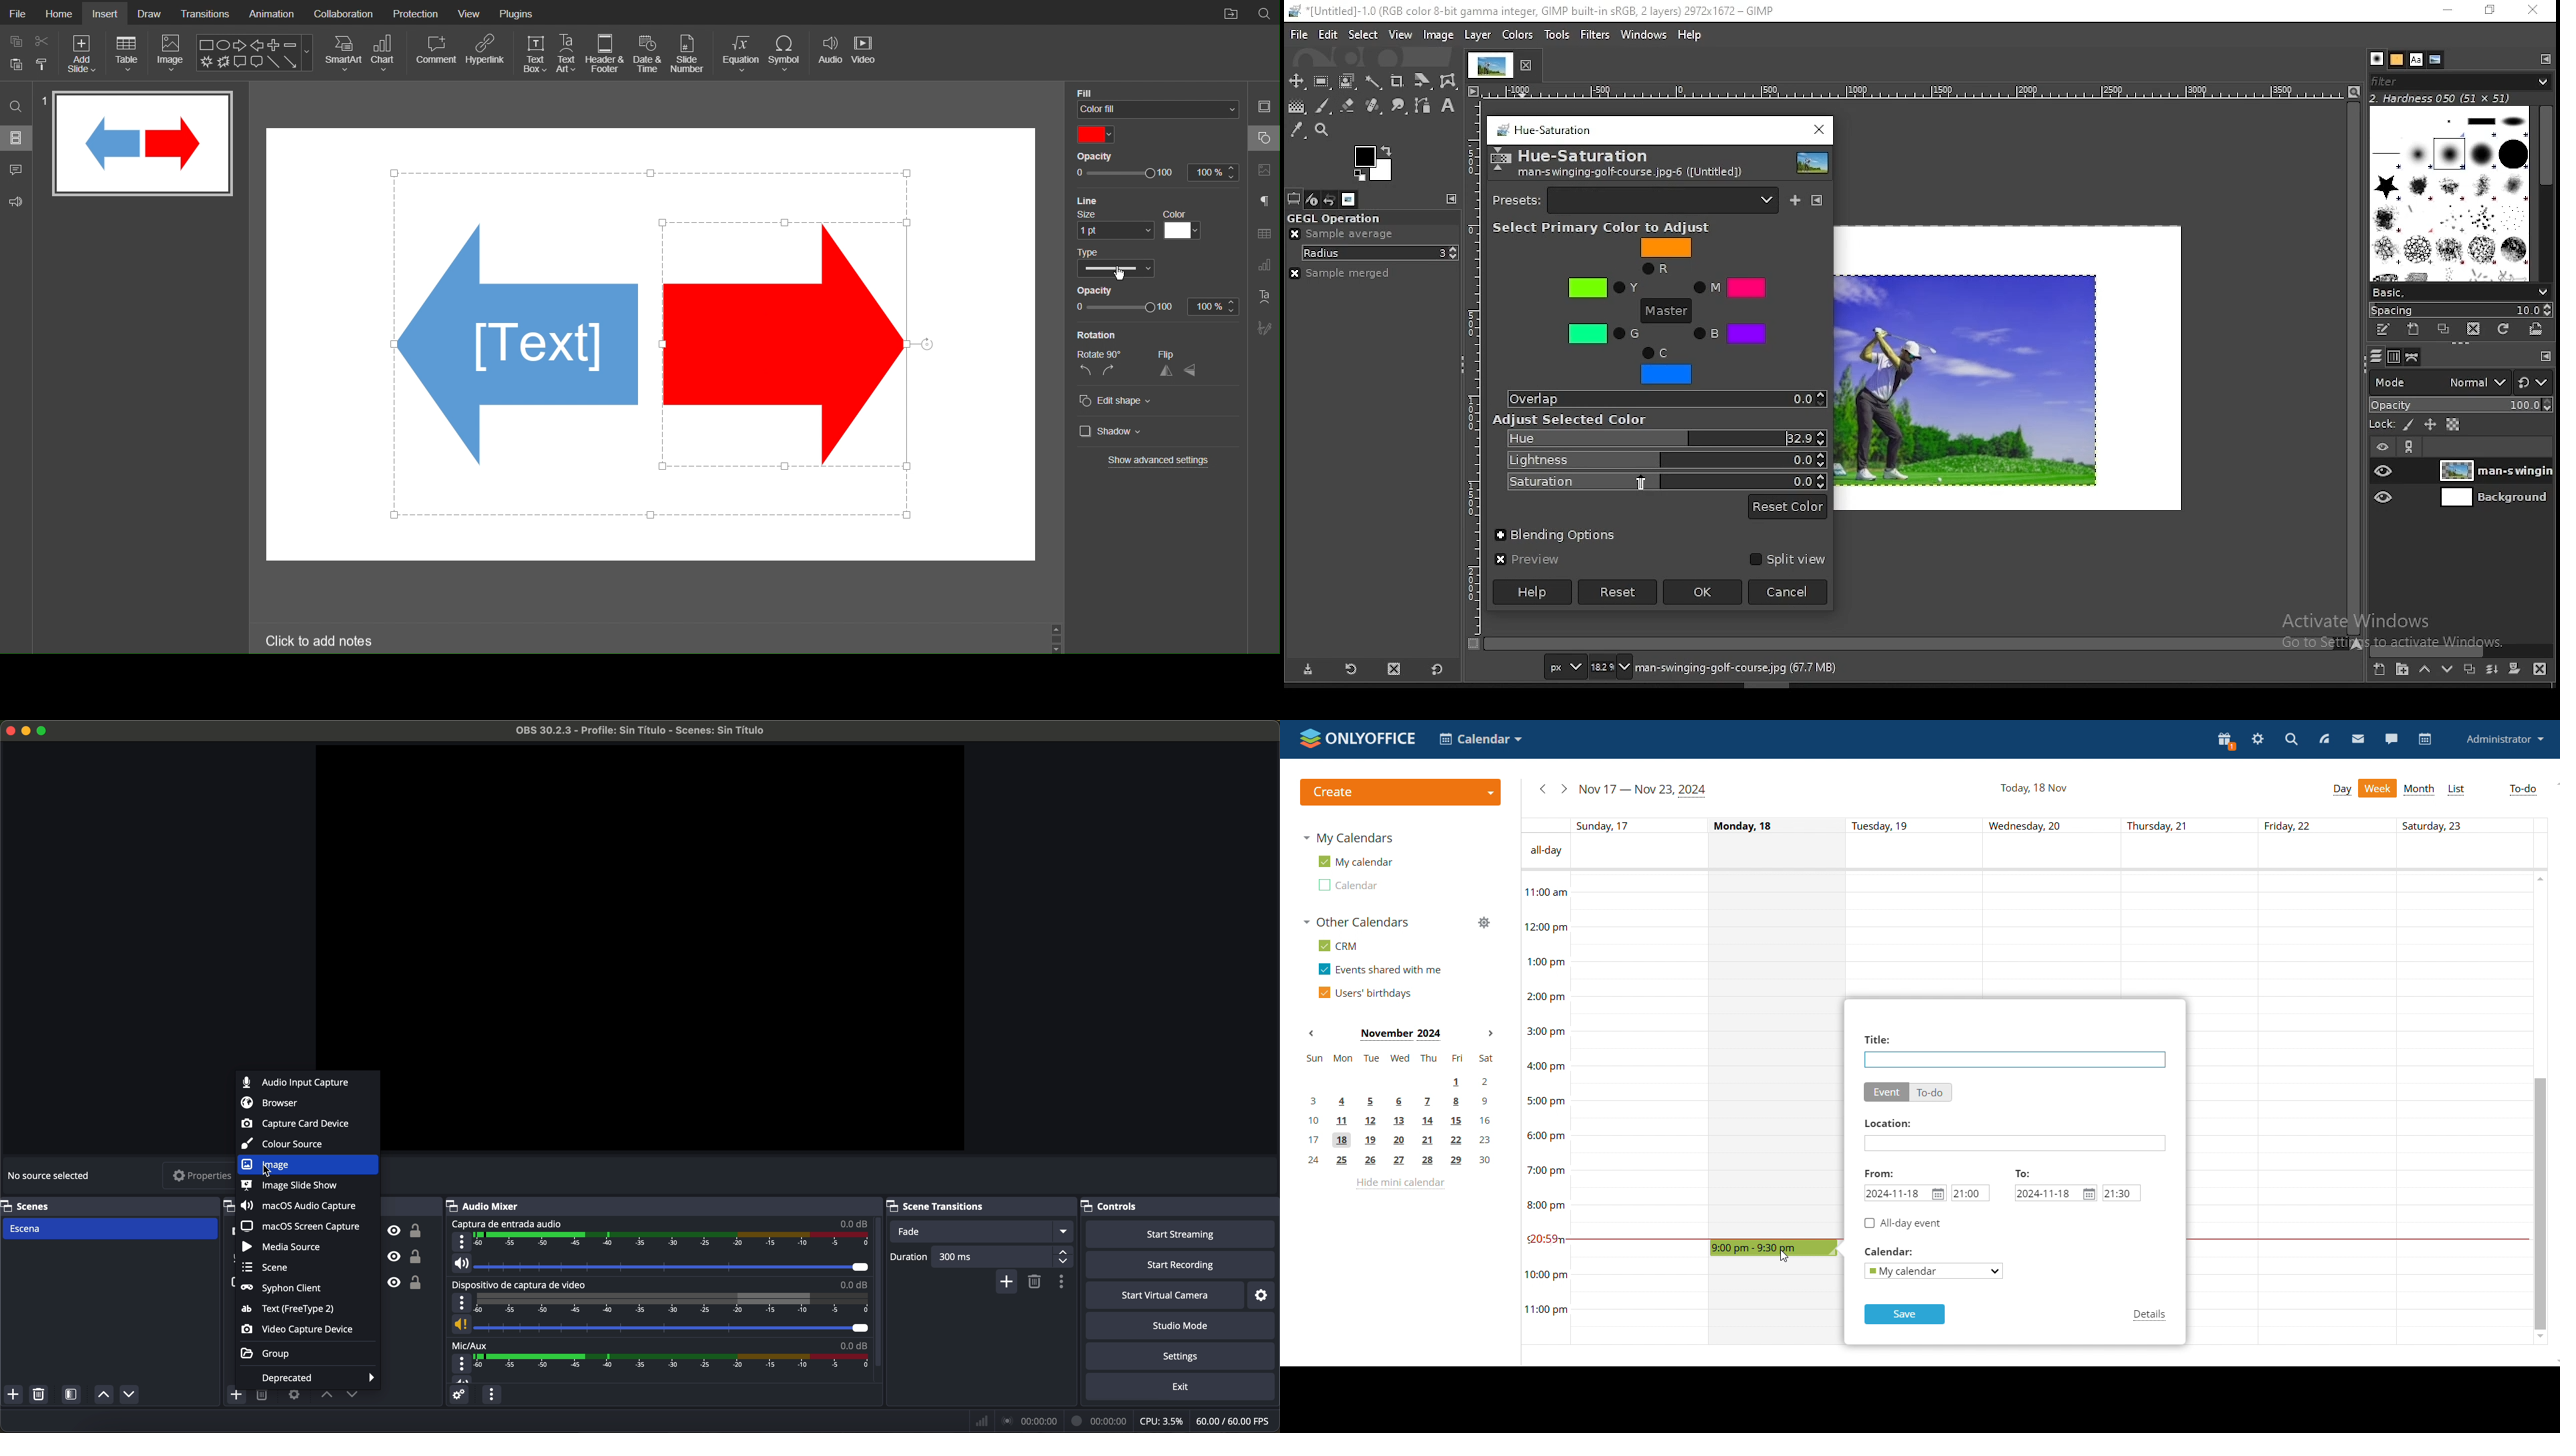 The image size is (2576, 1456). Describe the element at coordinates (193, 1176) in the screenshot. I see `properties` at that location.